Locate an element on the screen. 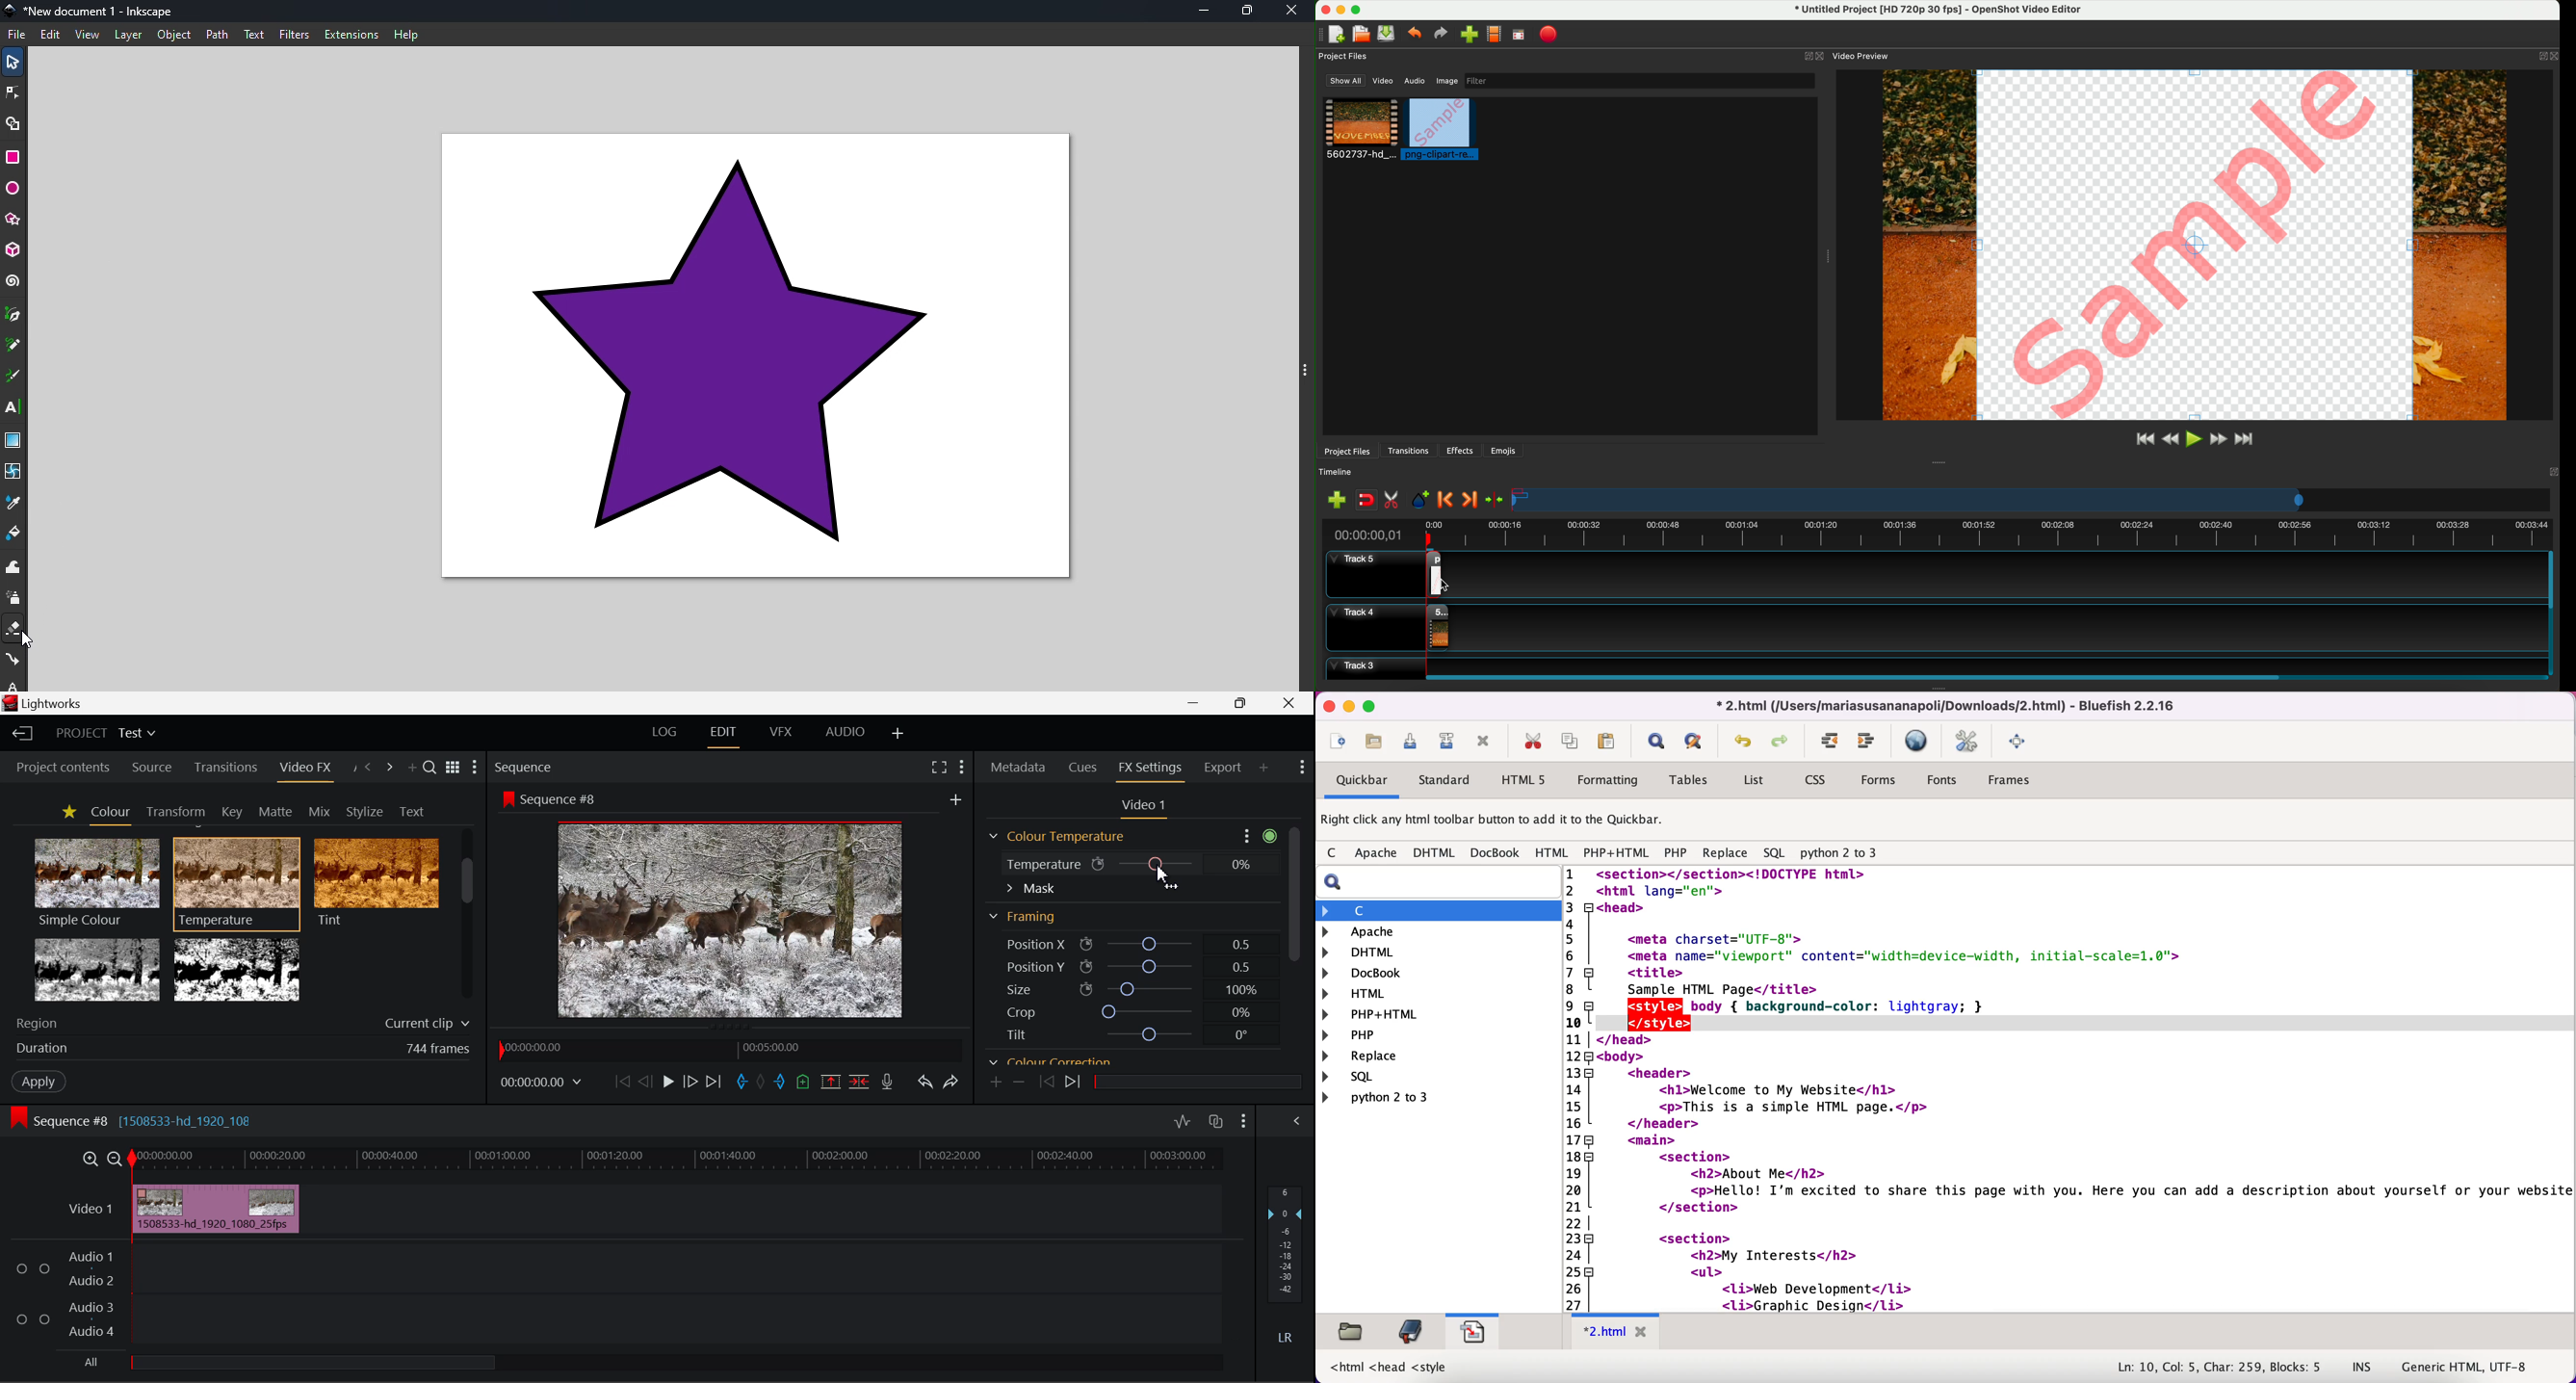  undo is located at coordinates (1743, 744).